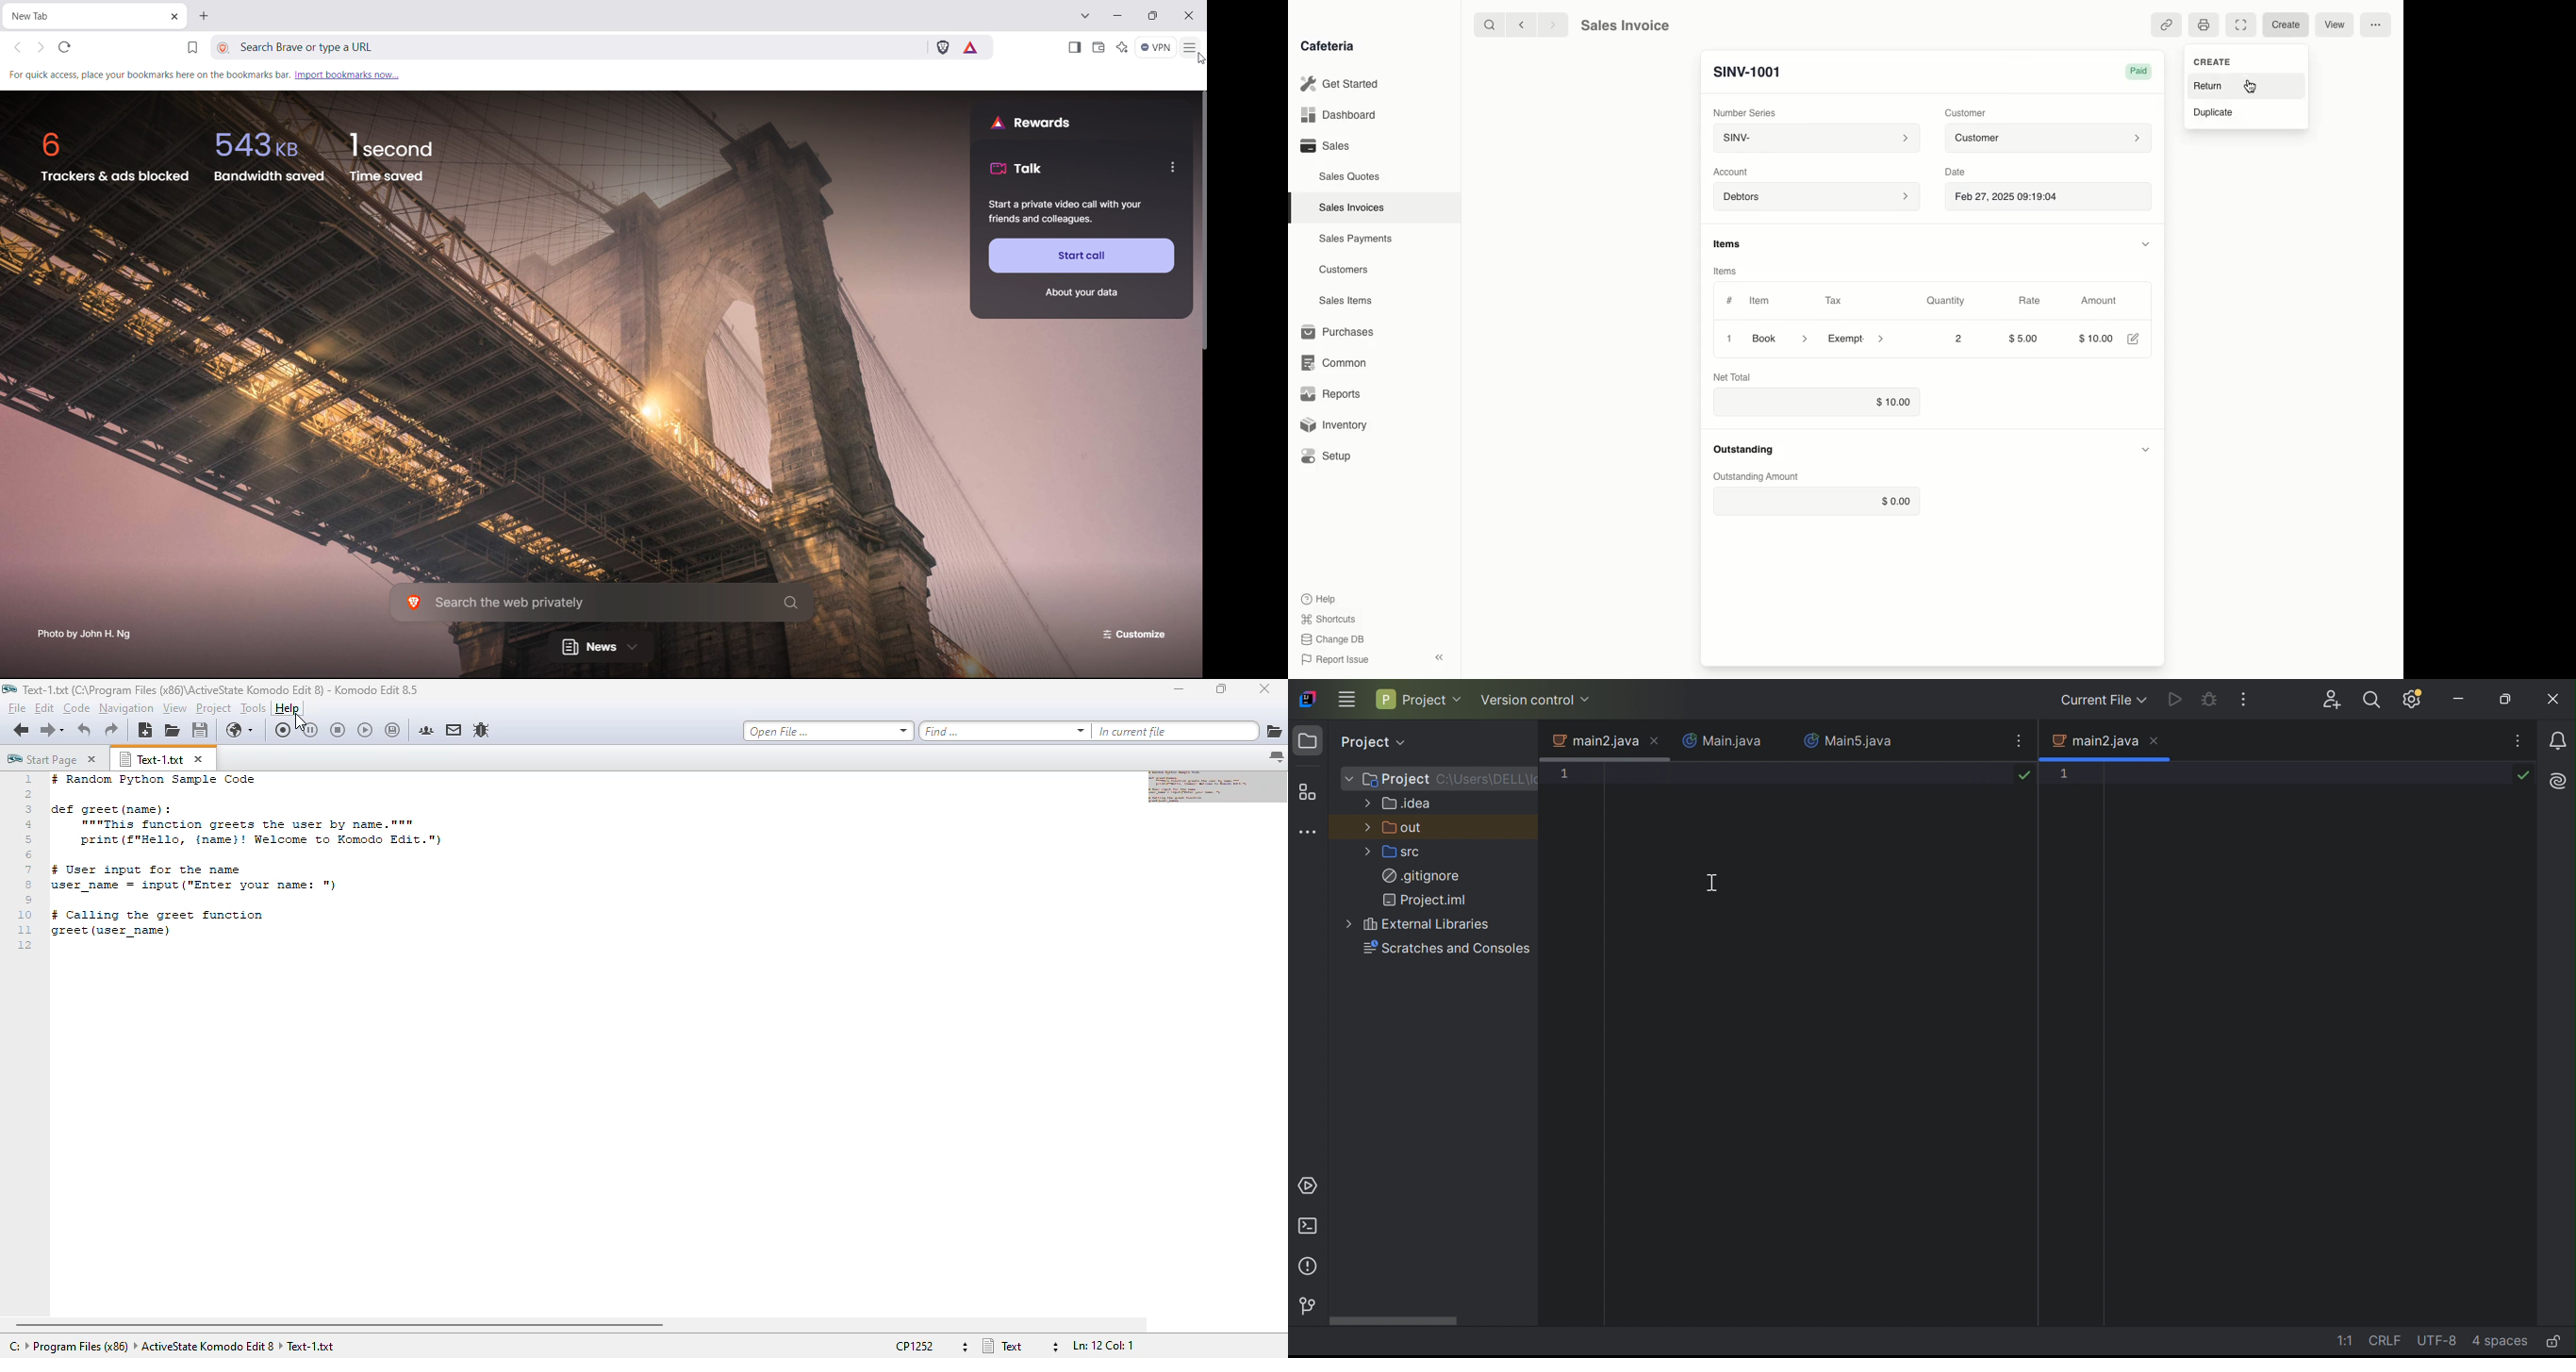  Describe the element at coordinates (1957, 172) in the screenshot. I see `Date` at that location.